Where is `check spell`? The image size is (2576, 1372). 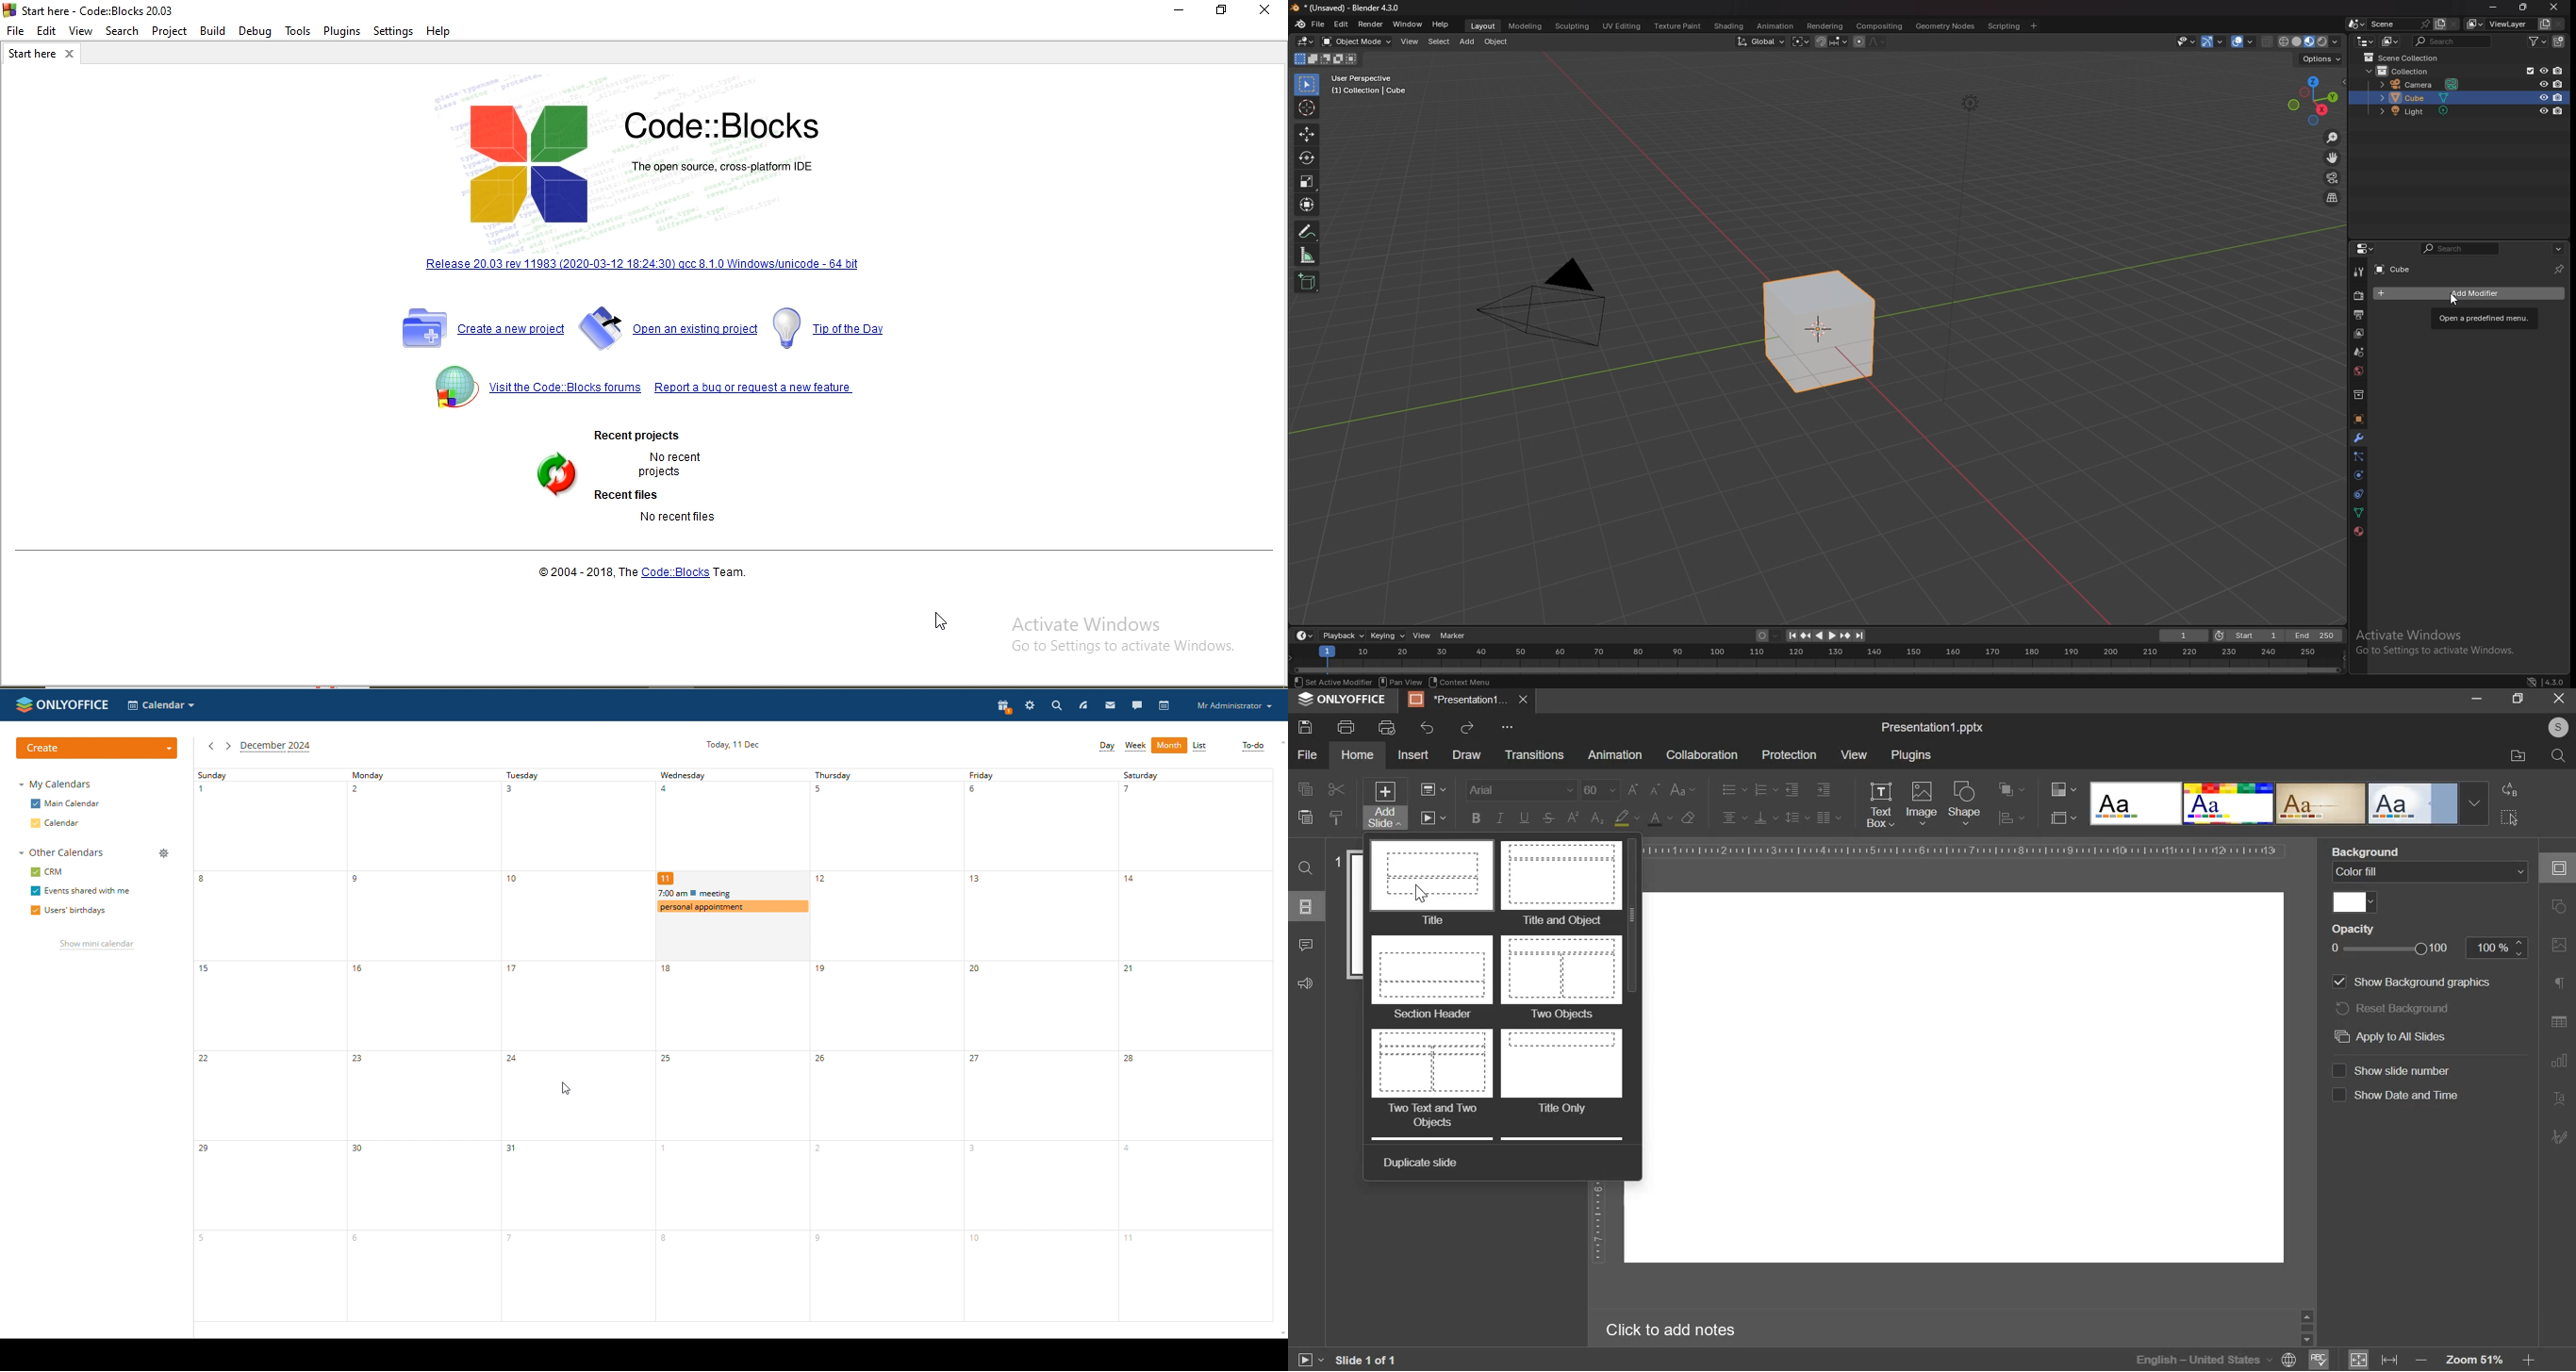 check spell is located at coordinates (2317, 1360).